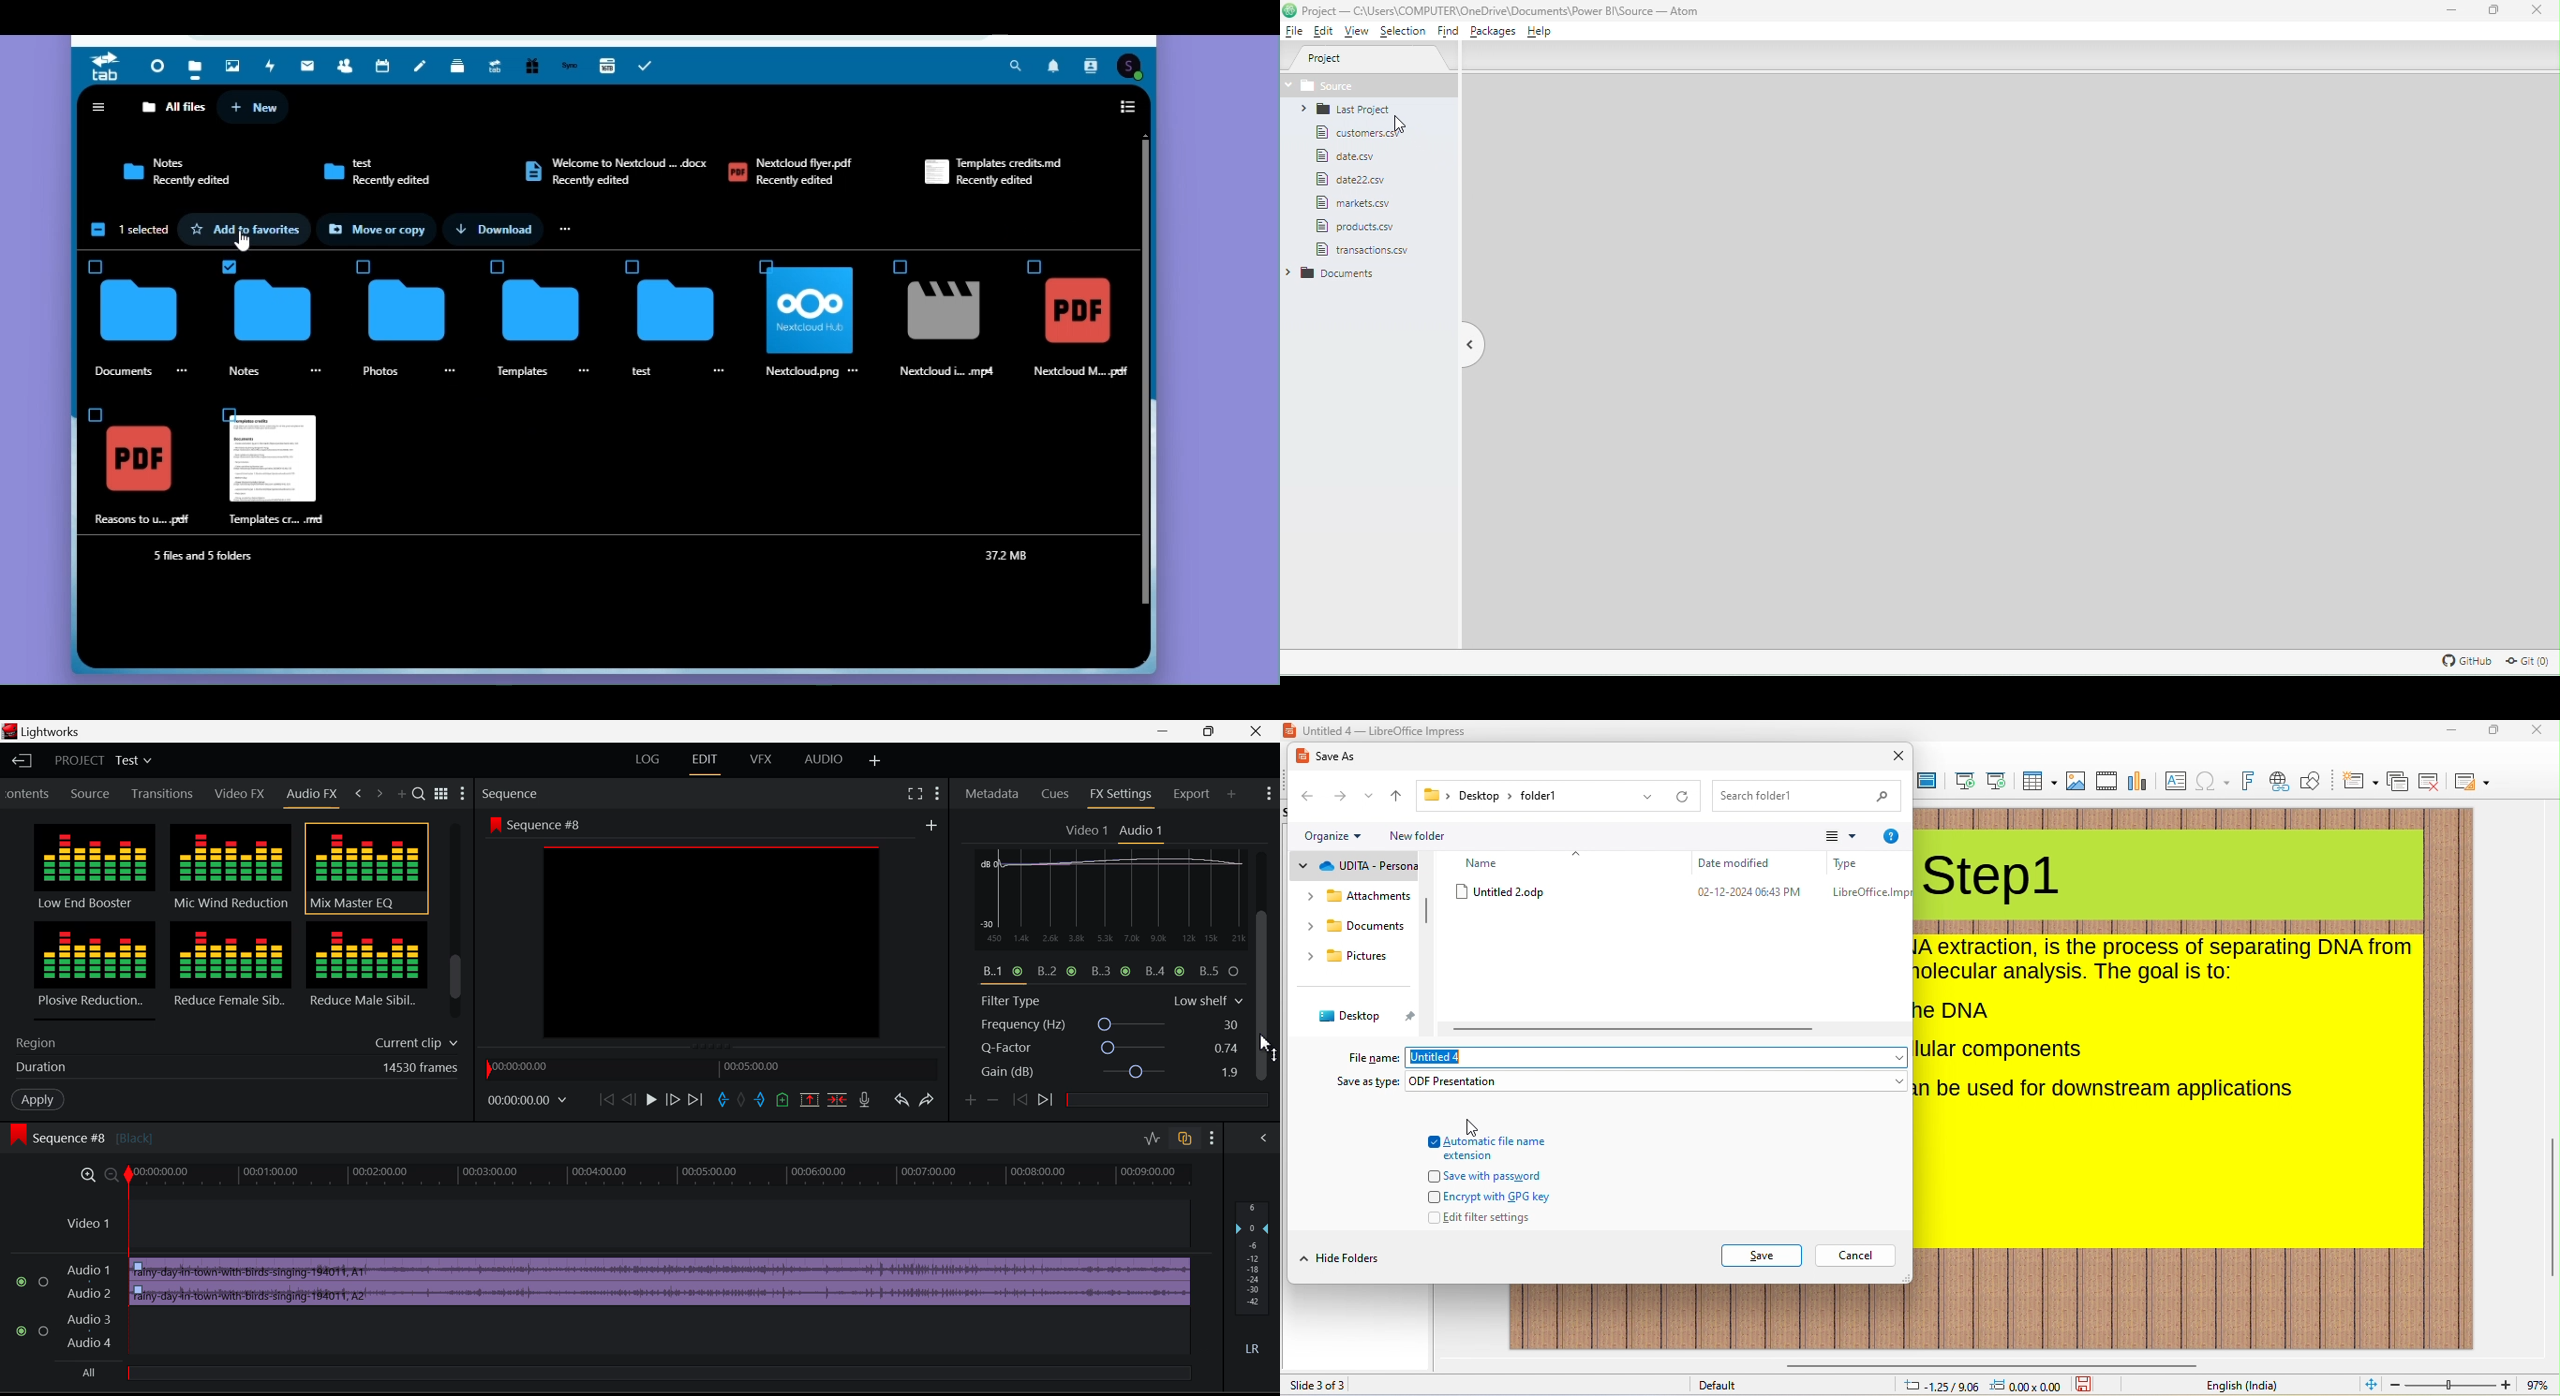 This screenshot has width=2576, height=1400. Describe the element at coordinates (37, 1100) in the screenshot. I see `Apply` at that location.